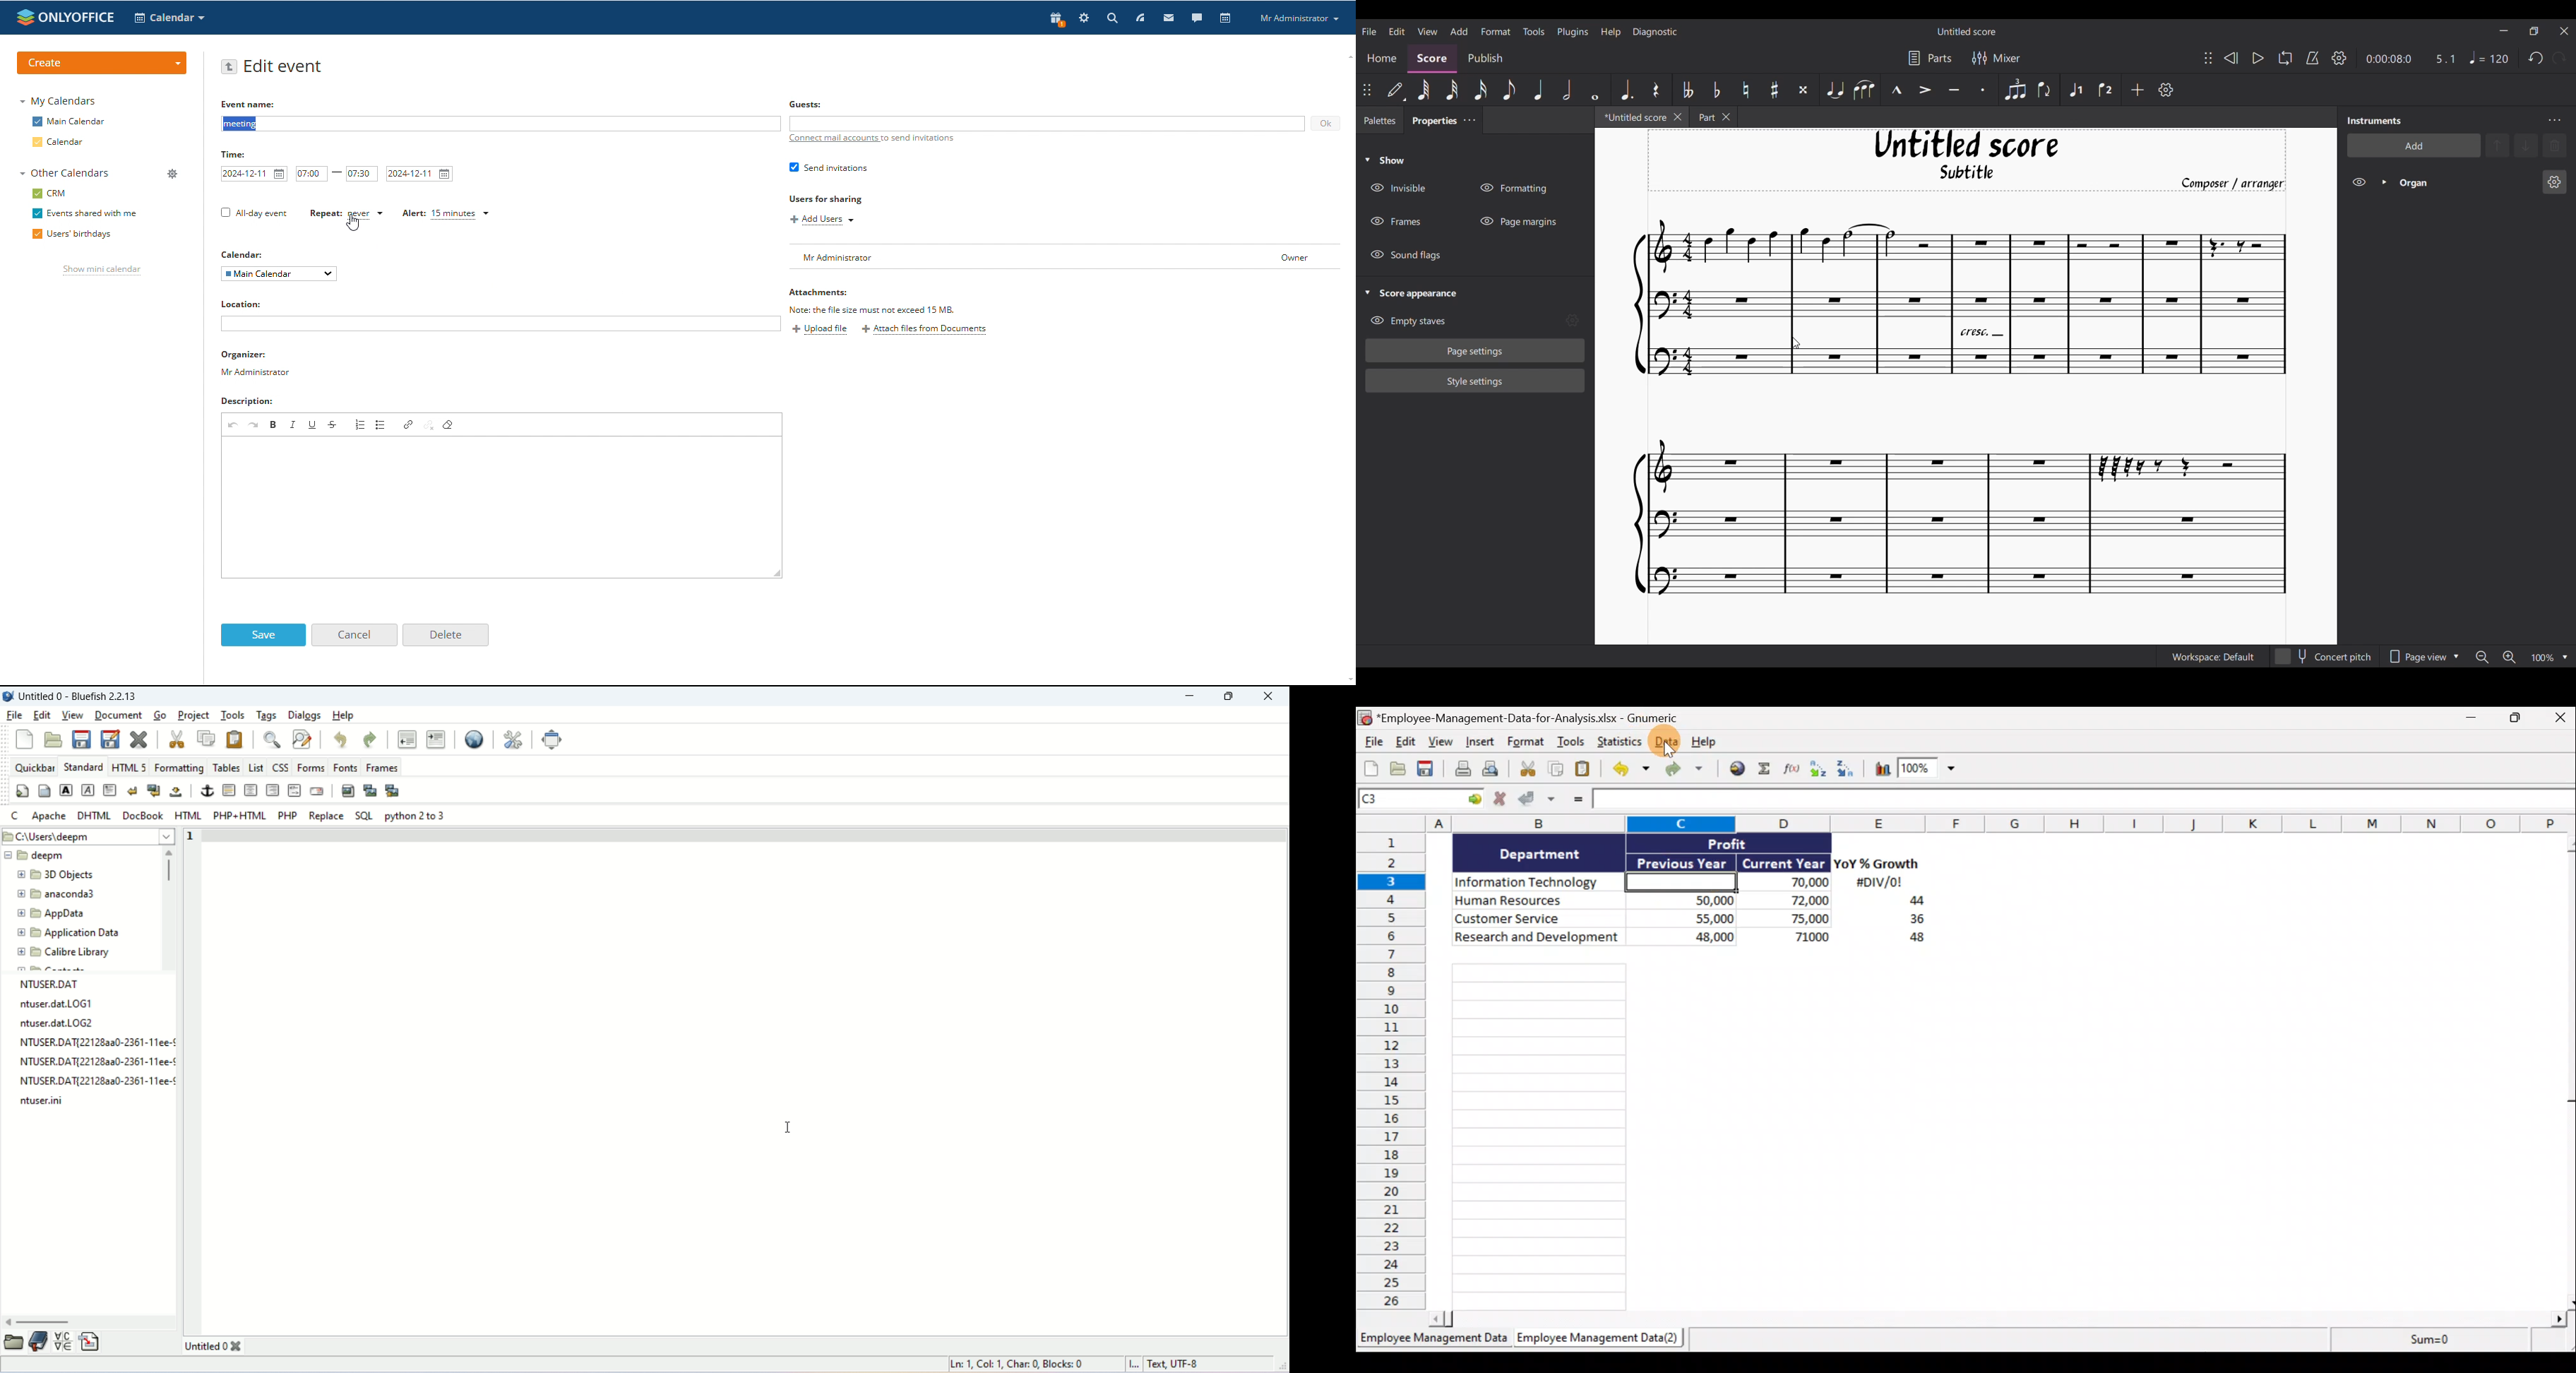  I want to click on new, so click(24, 740).